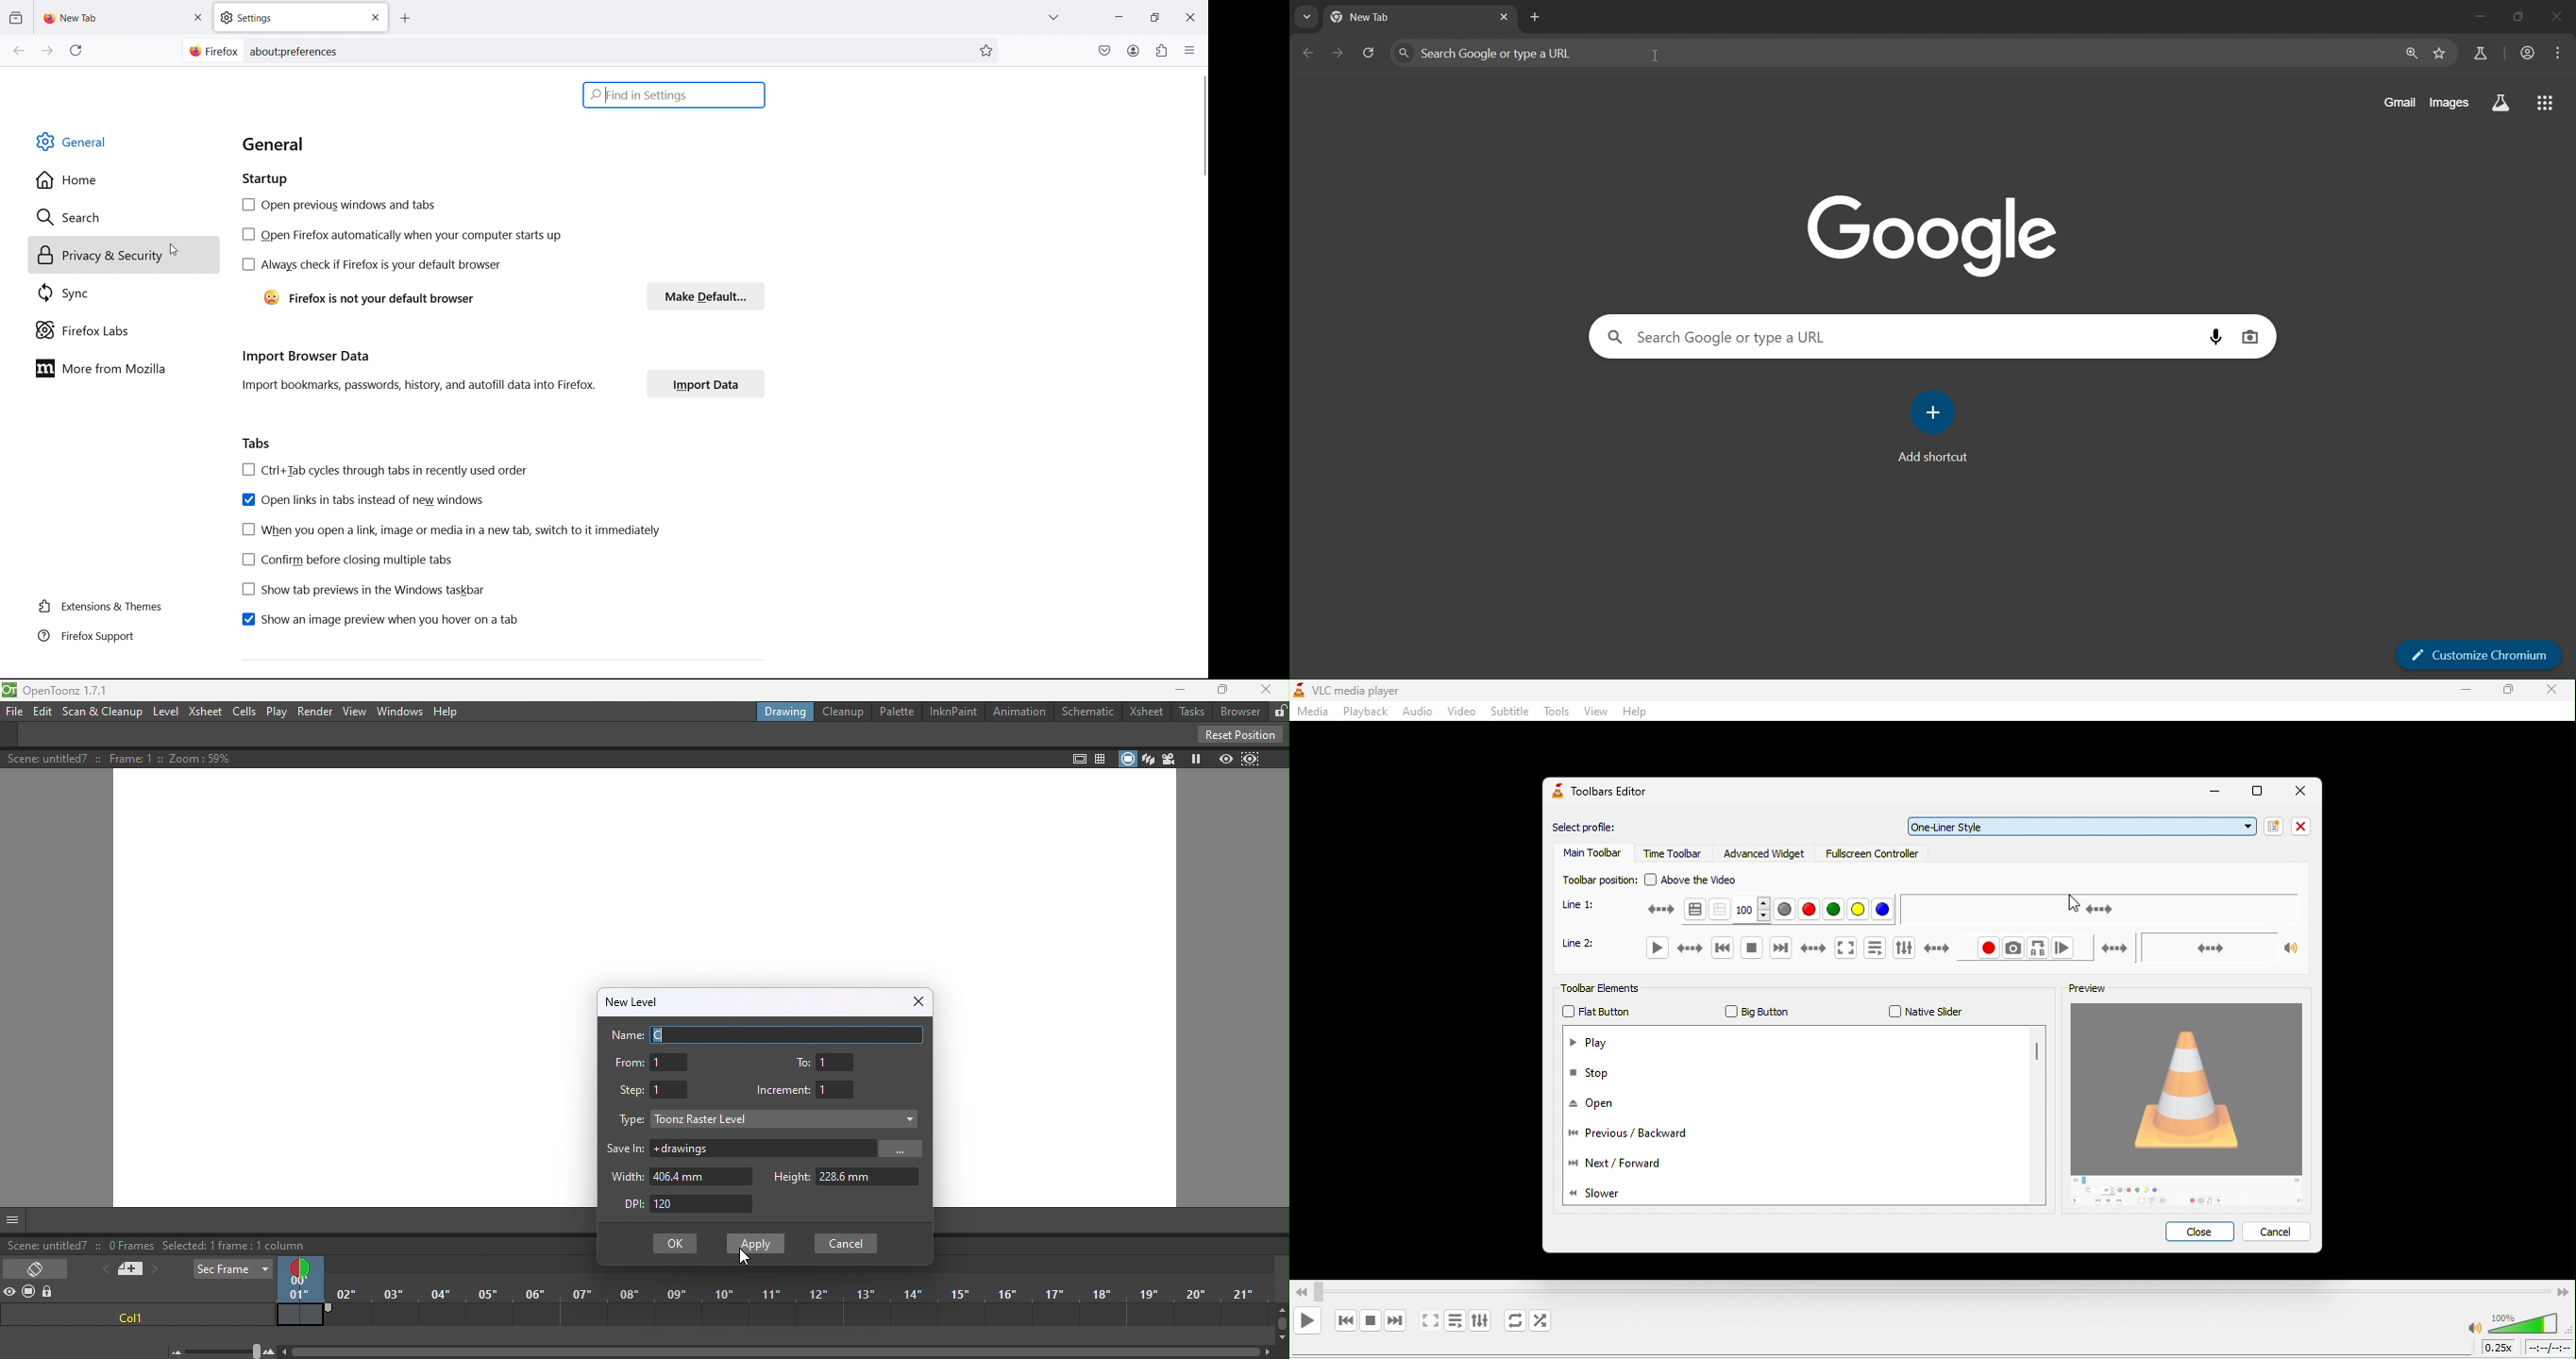 The image size is (2576, 1372). I want to click on accounts, so click(2525, 53).